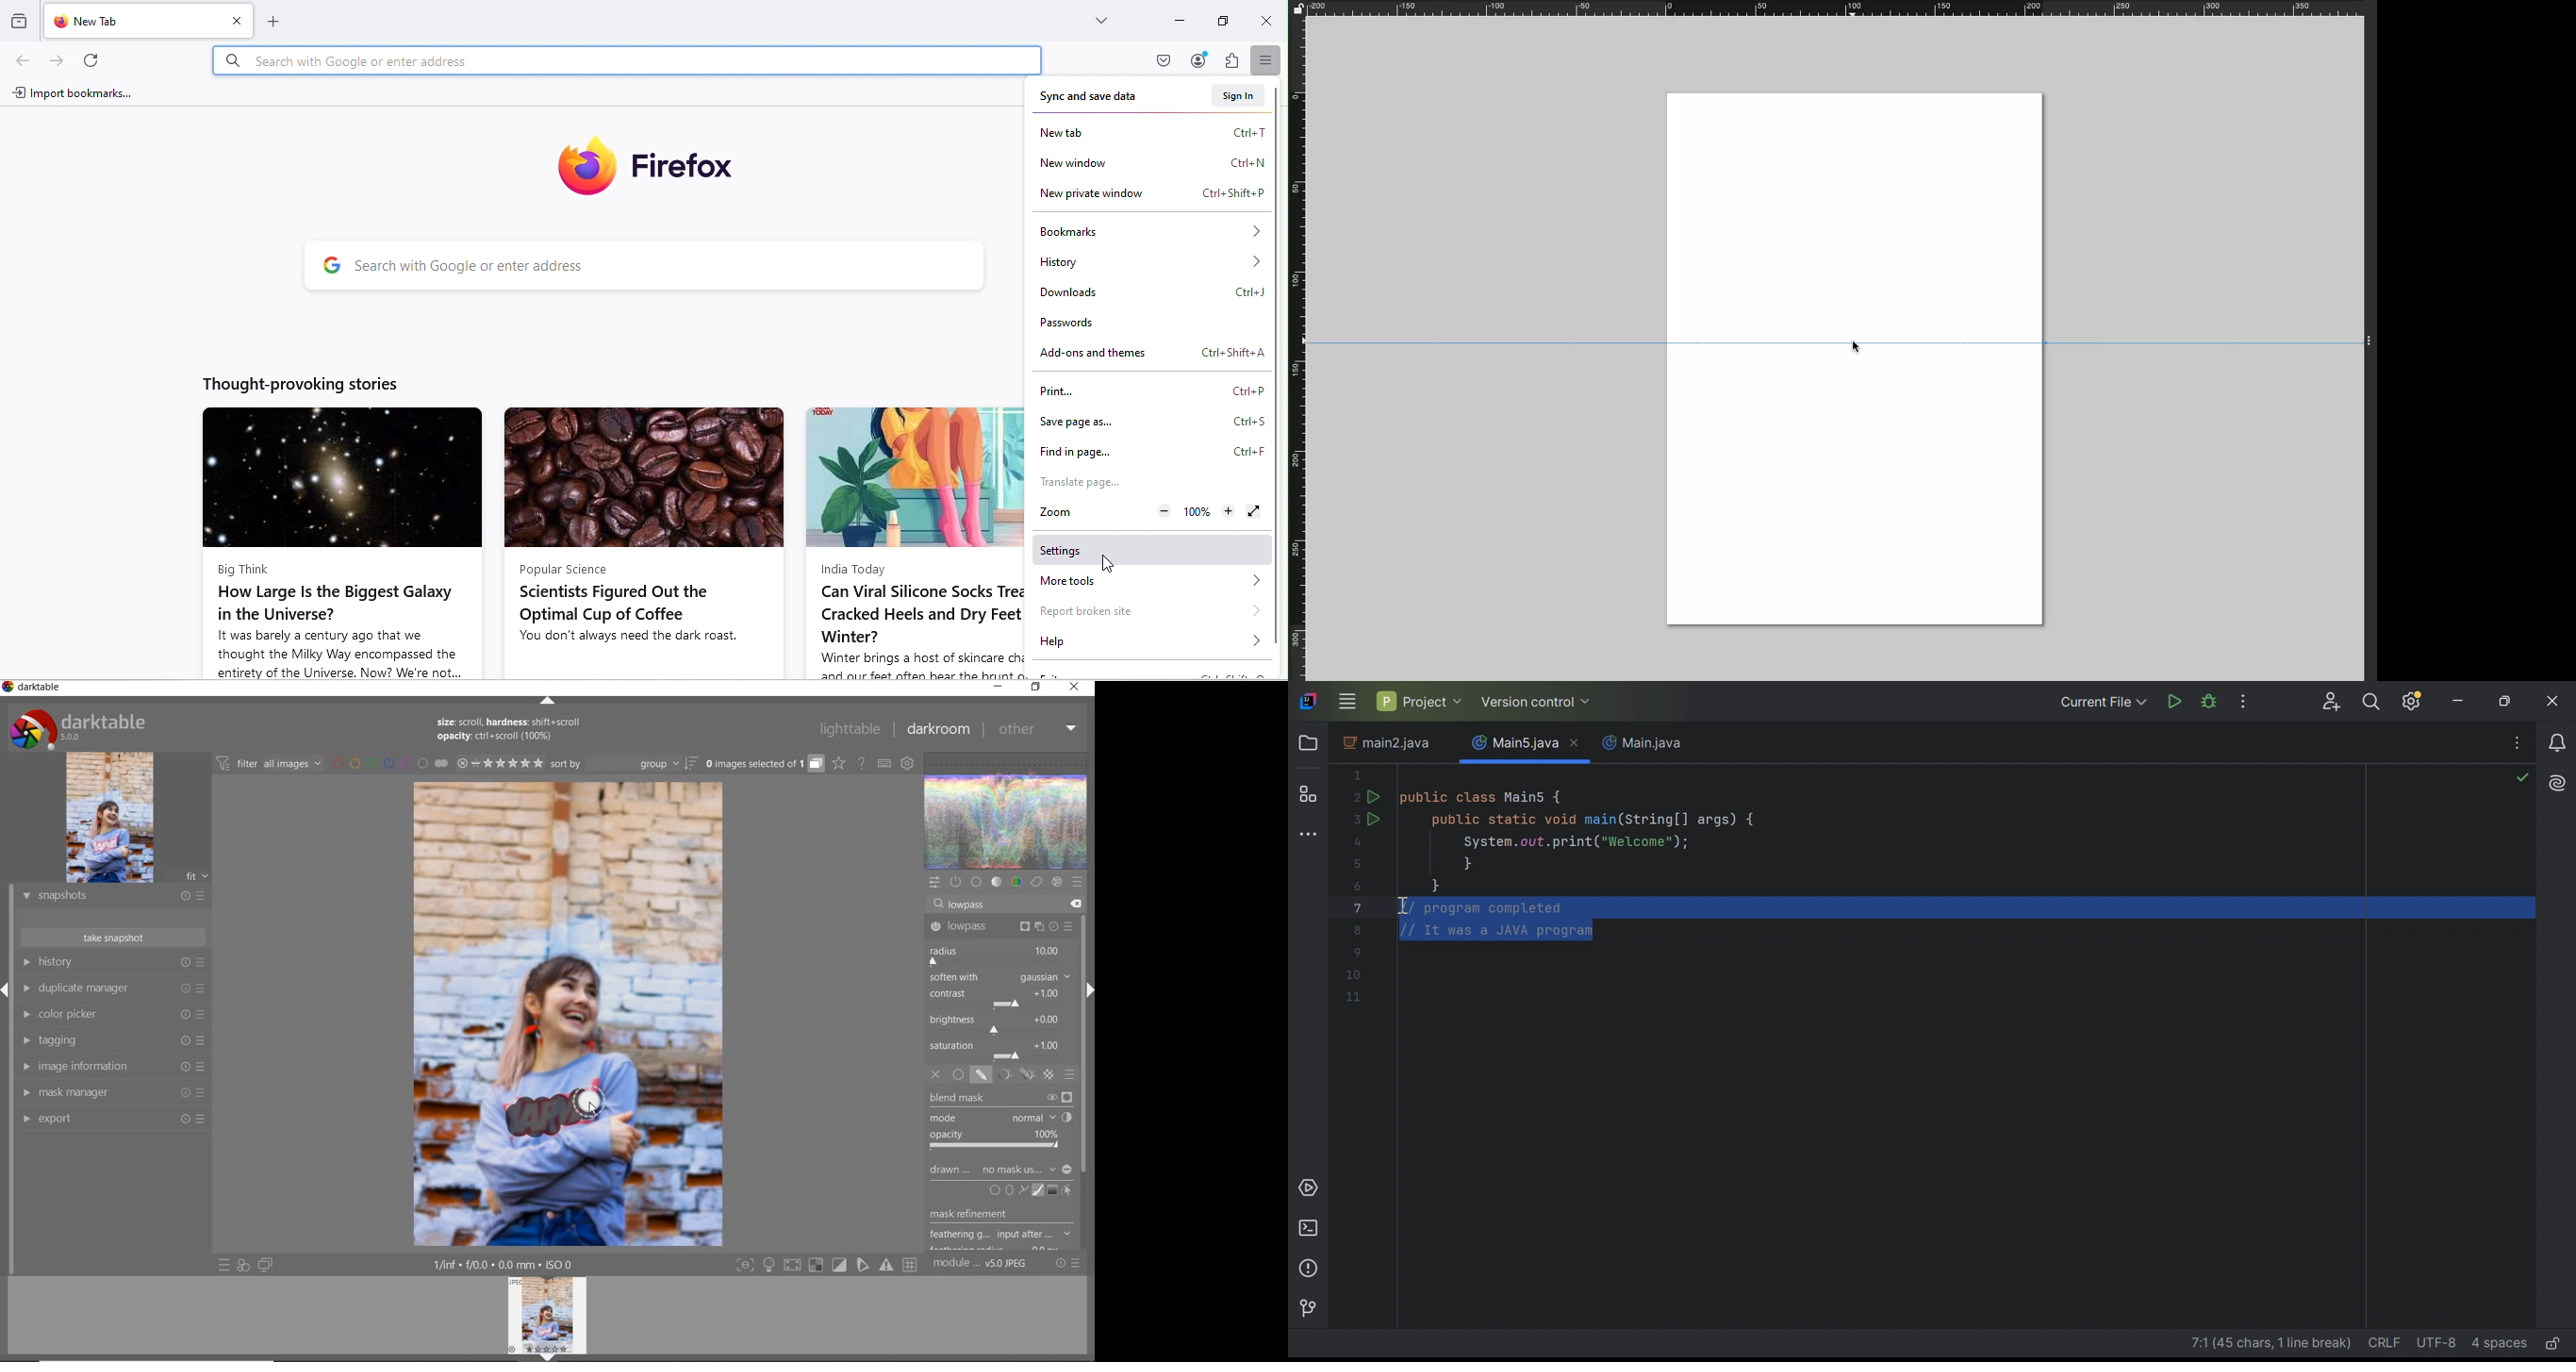 The height and width of the screenshot is (1372, 2576). Describe the element at coordinates (977, 882) in the screenshot. I see `base` at that location.